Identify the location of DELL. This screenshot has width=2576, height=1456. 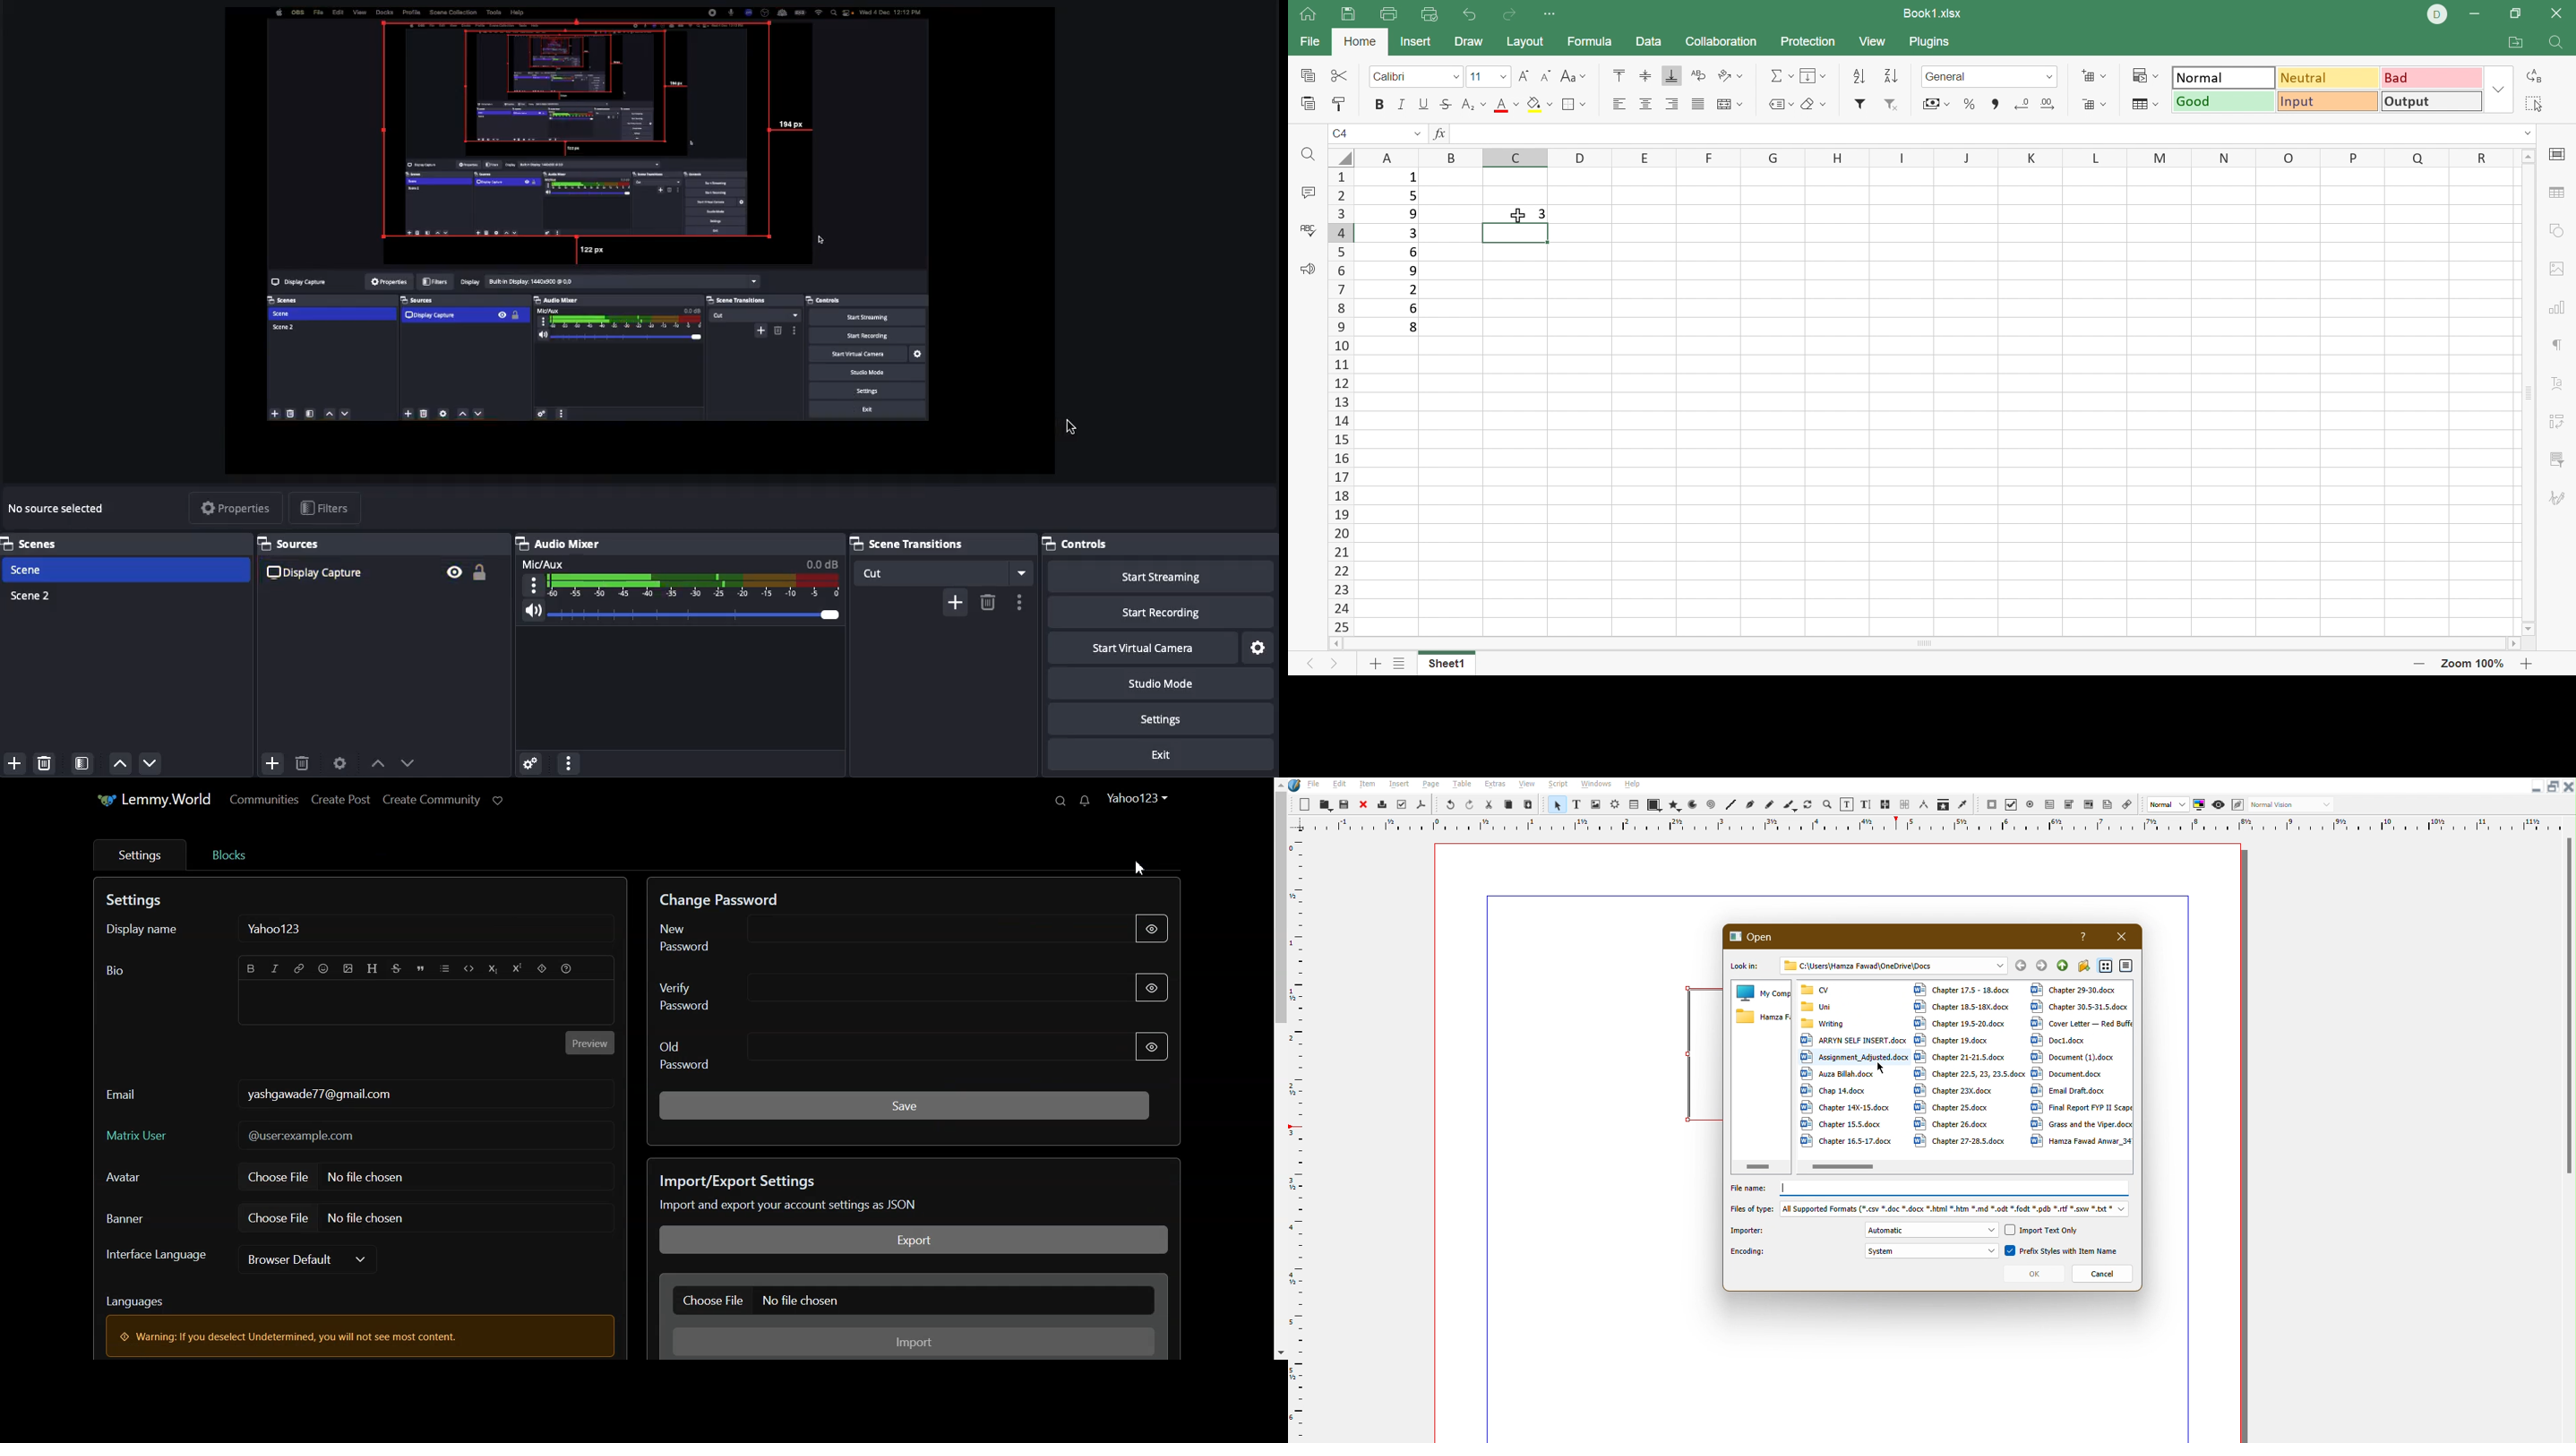
(2436, 15).